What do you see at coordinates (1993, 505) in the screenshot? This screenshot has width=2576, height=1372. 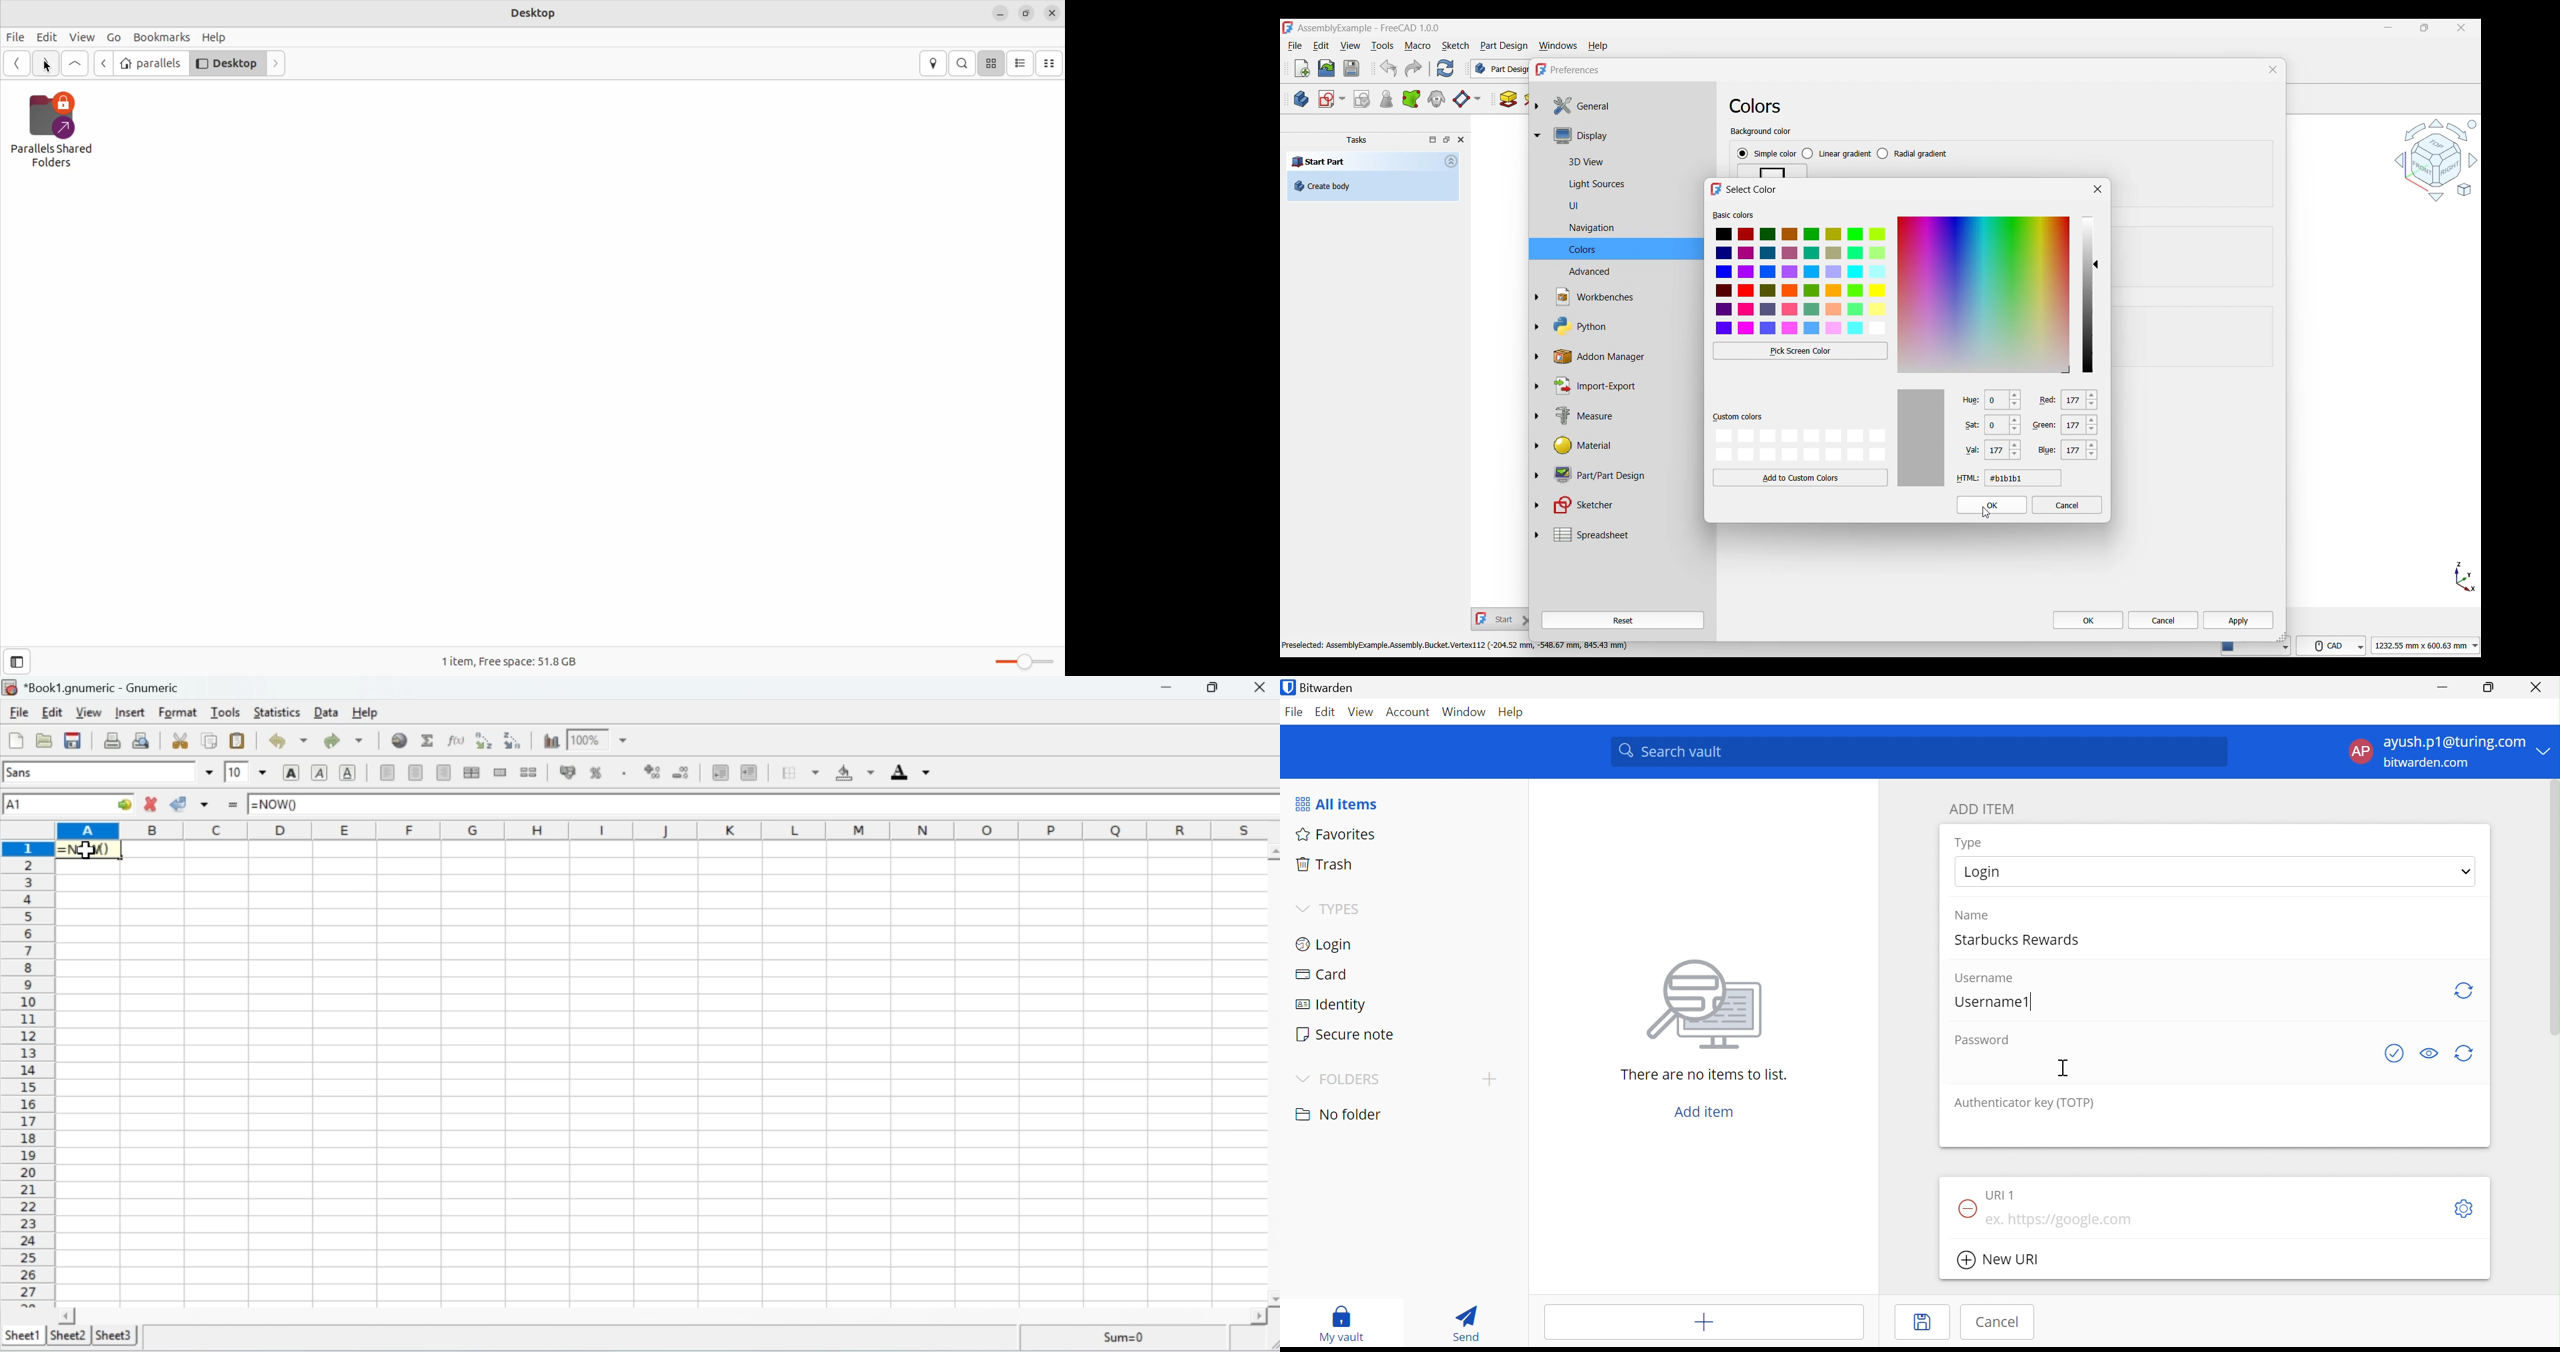 I see `OK` at bounding box center [1993, 505].